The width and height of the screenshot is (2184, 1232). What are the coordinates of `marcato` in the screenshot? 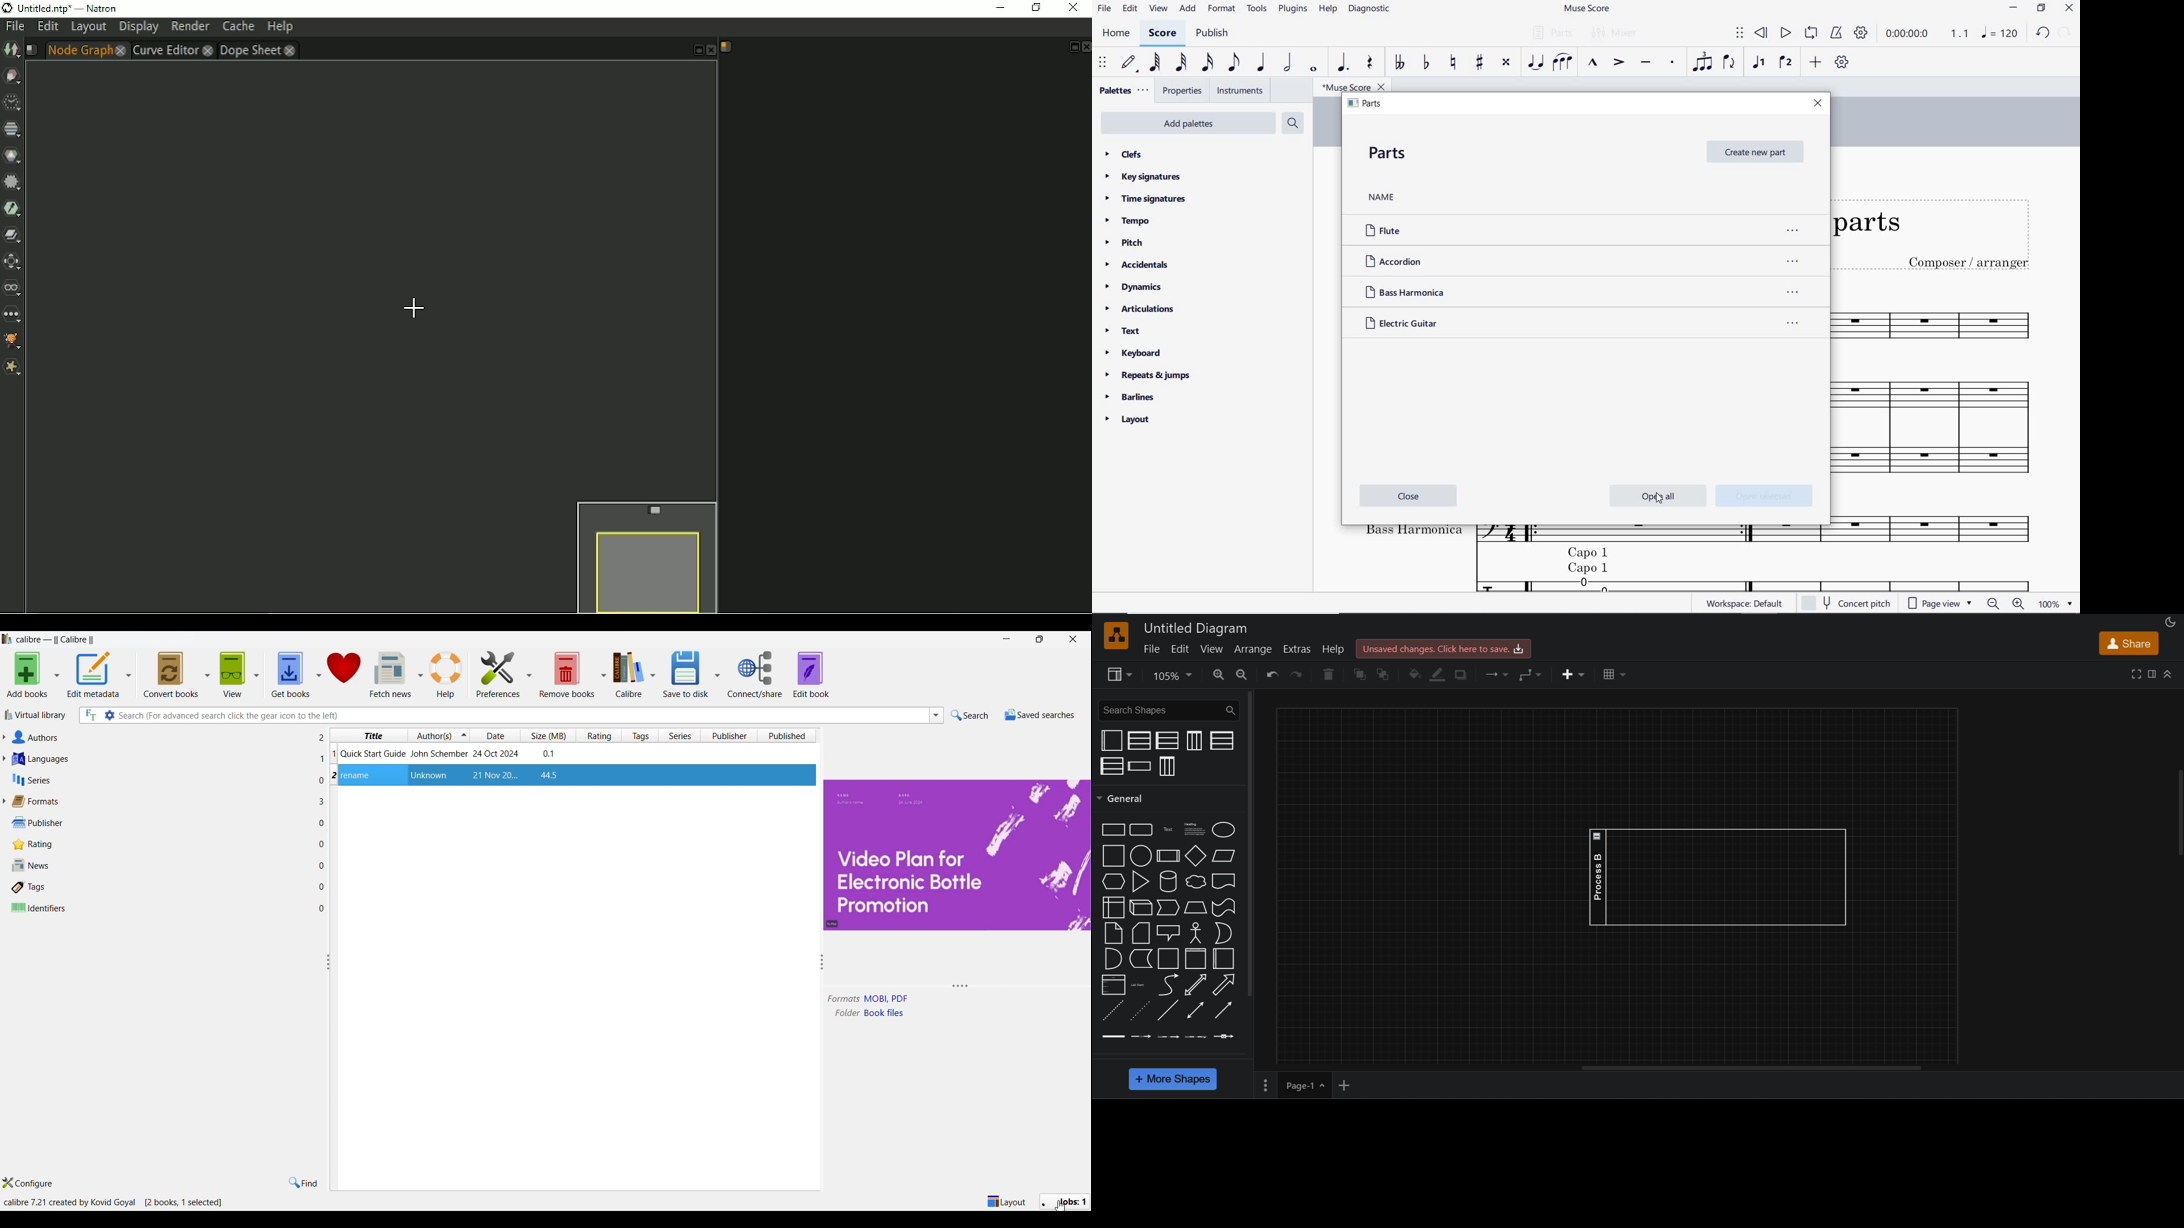 It's located at (1593, 64).